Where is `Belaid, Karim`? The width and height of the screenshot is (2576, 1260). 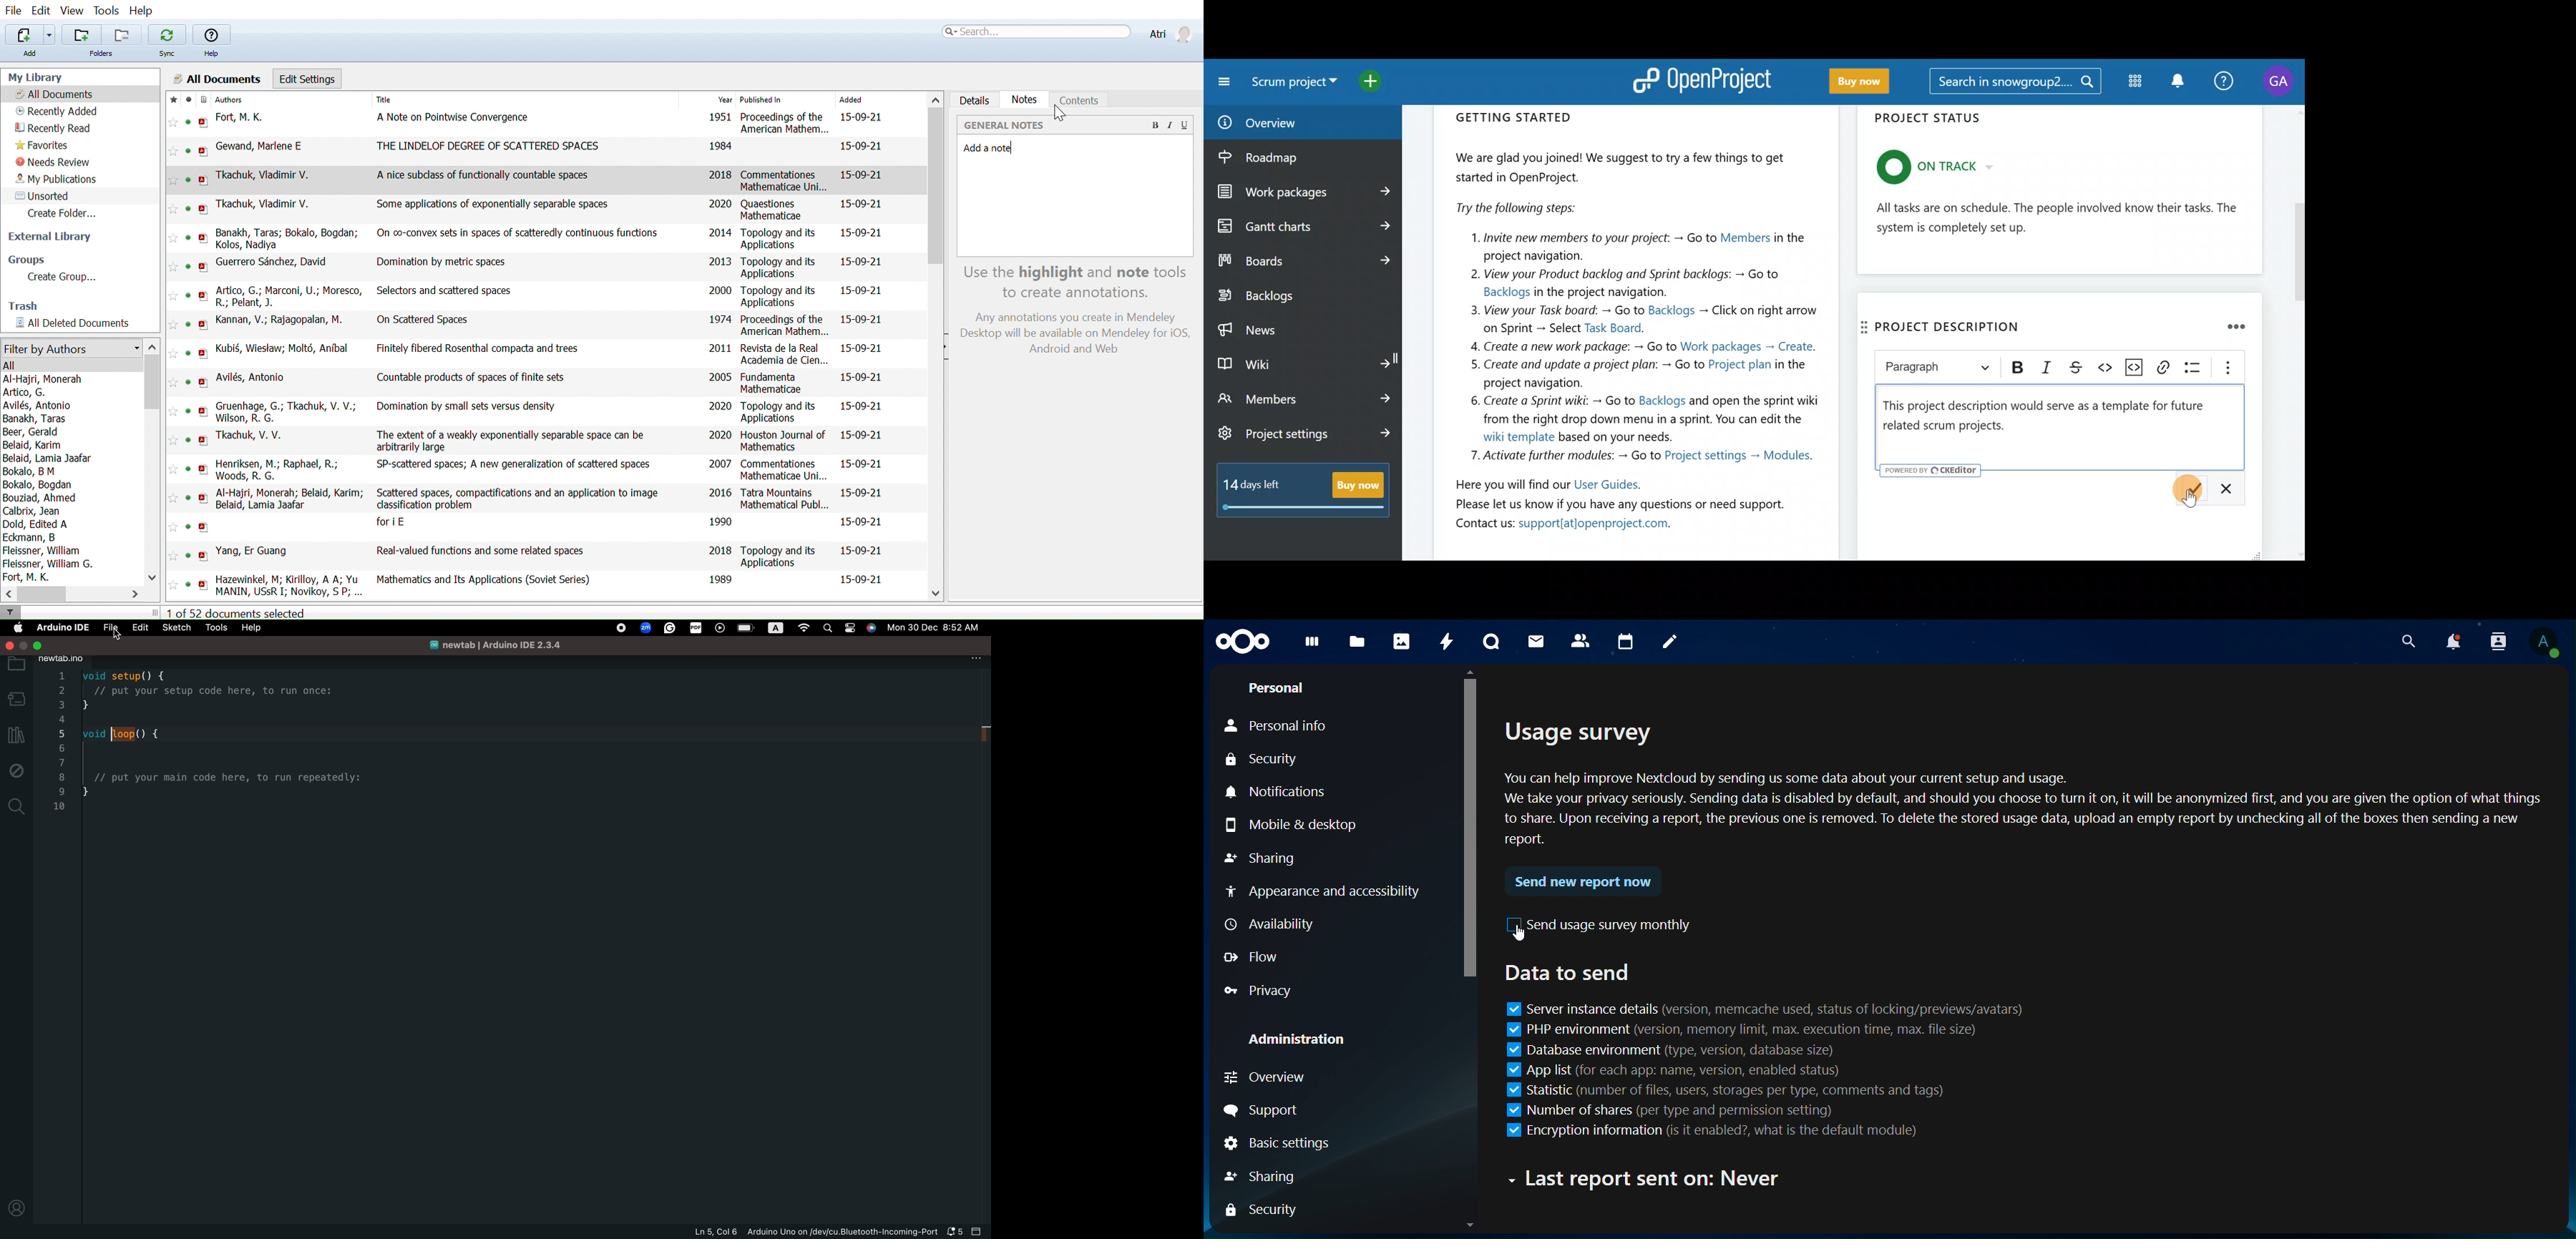
Belaid, Karim is located at coordinates (34, 446).